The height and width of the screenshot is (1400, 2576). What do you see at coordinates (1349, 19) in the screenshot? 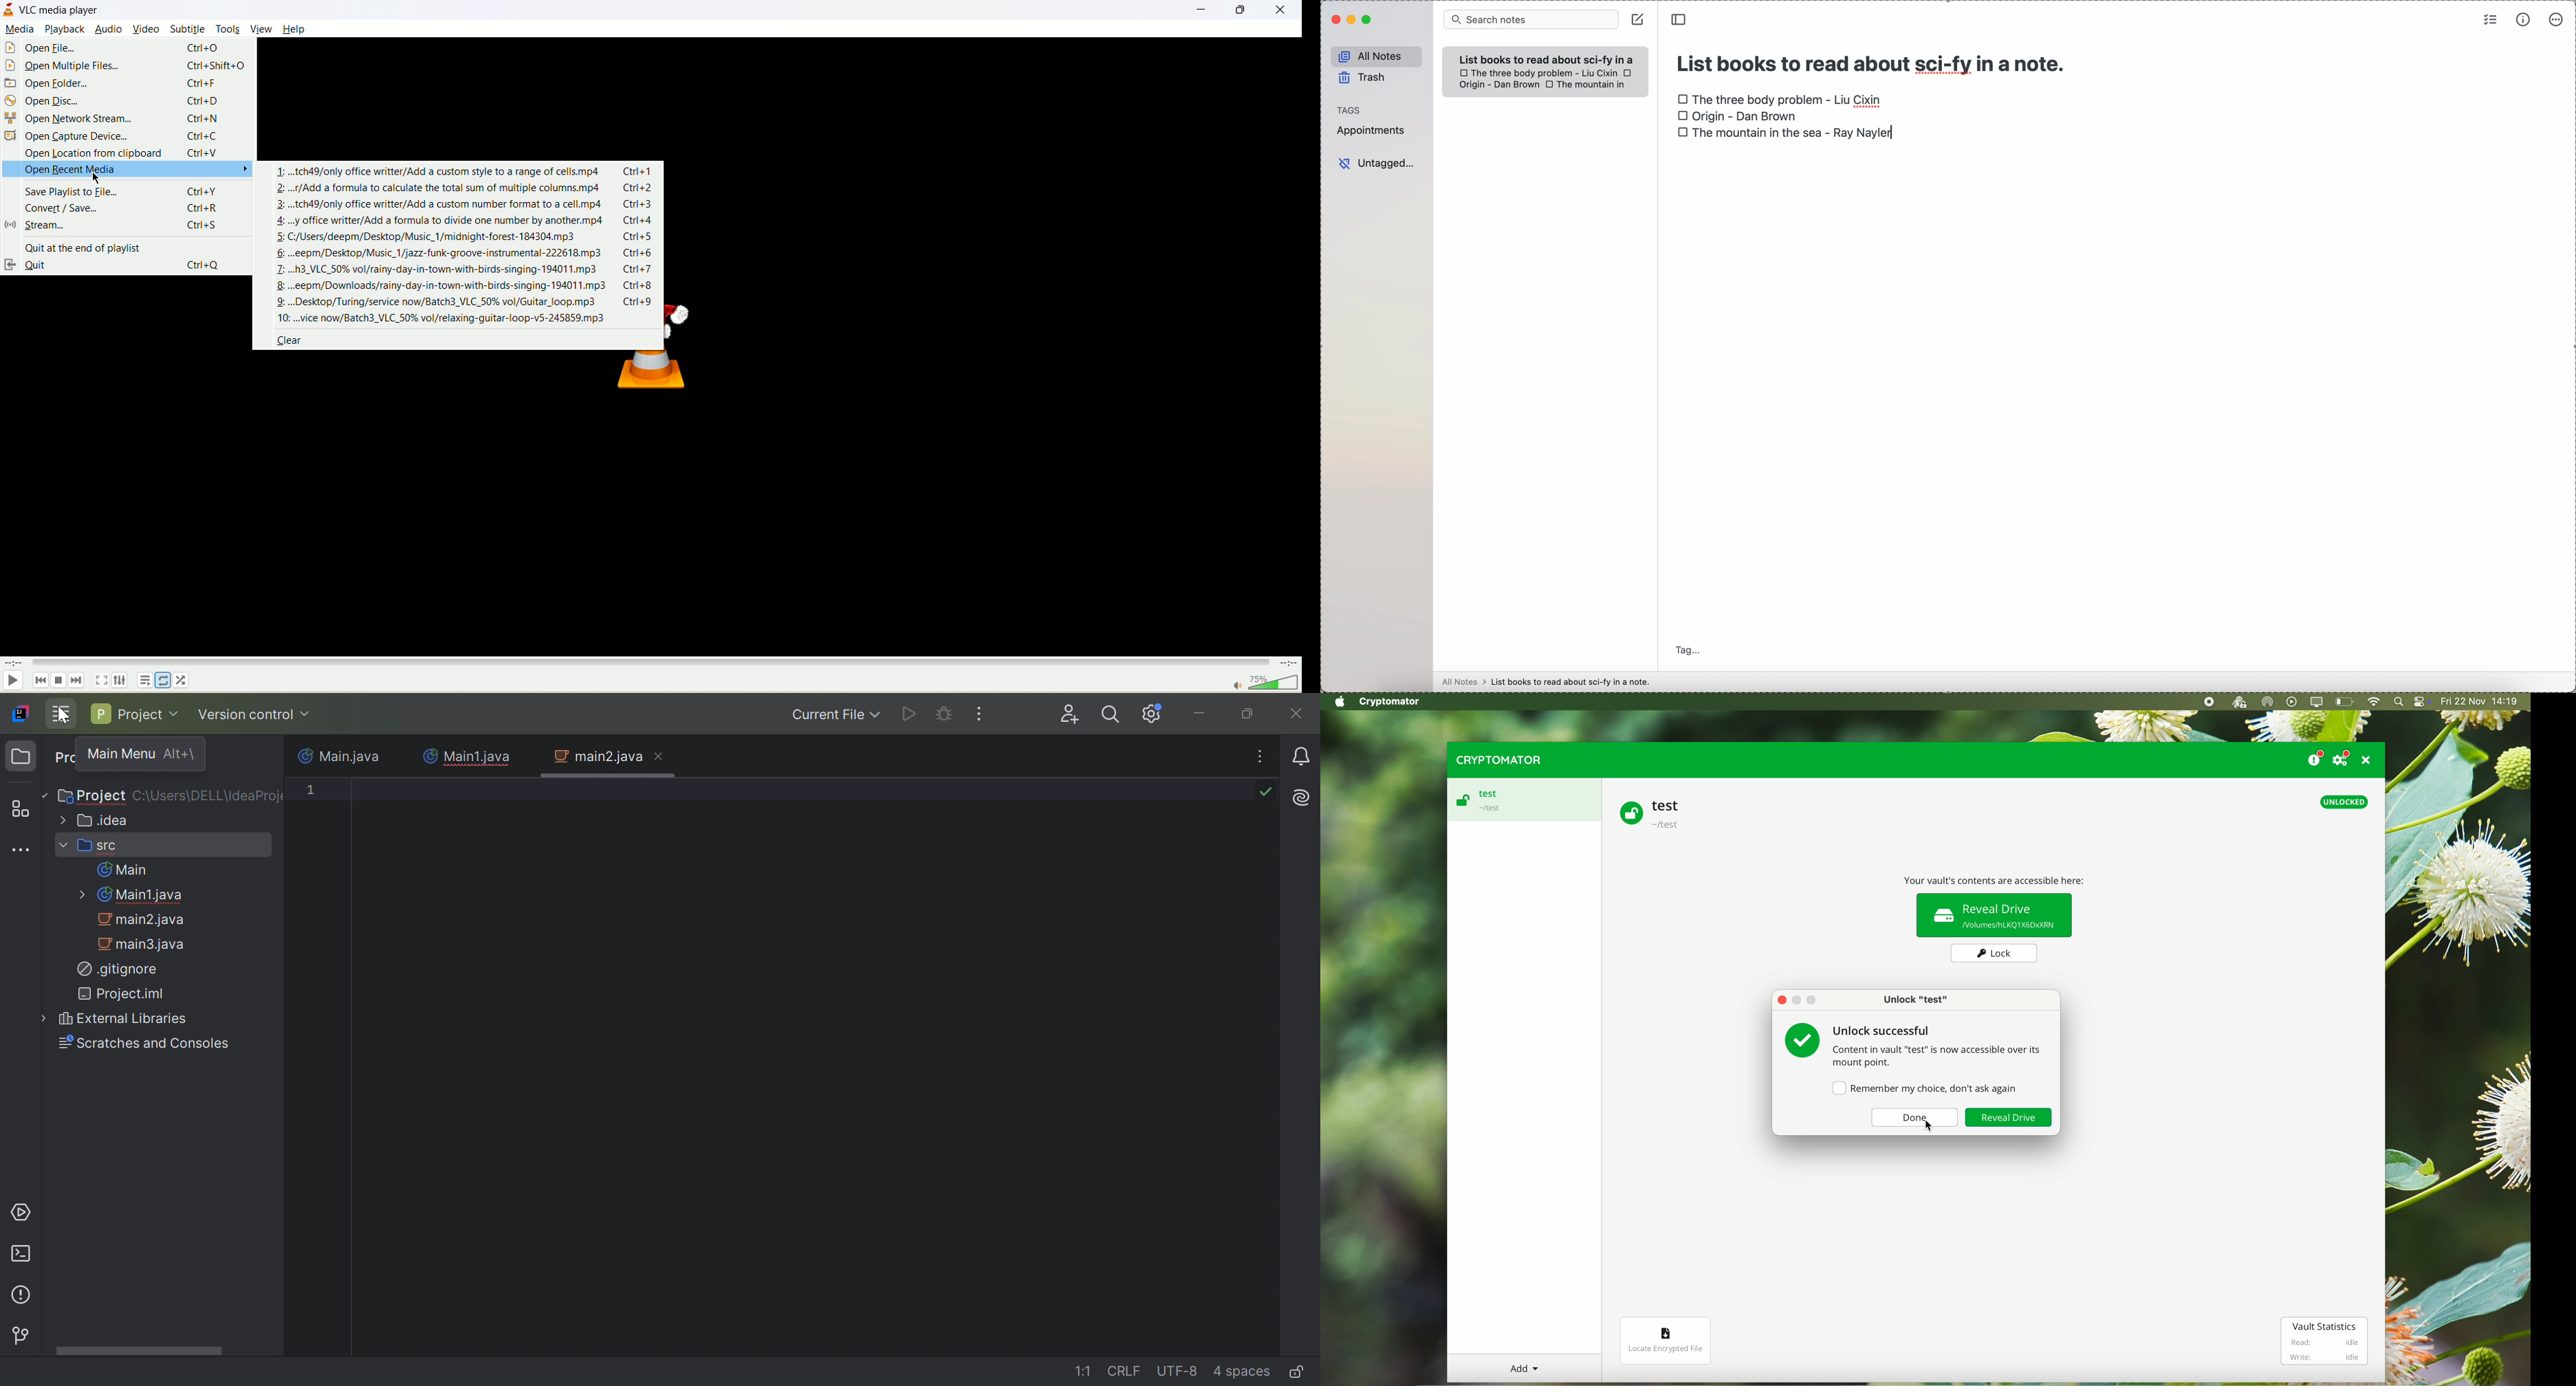
I see `minimize` at bounding box center [1349, 19].